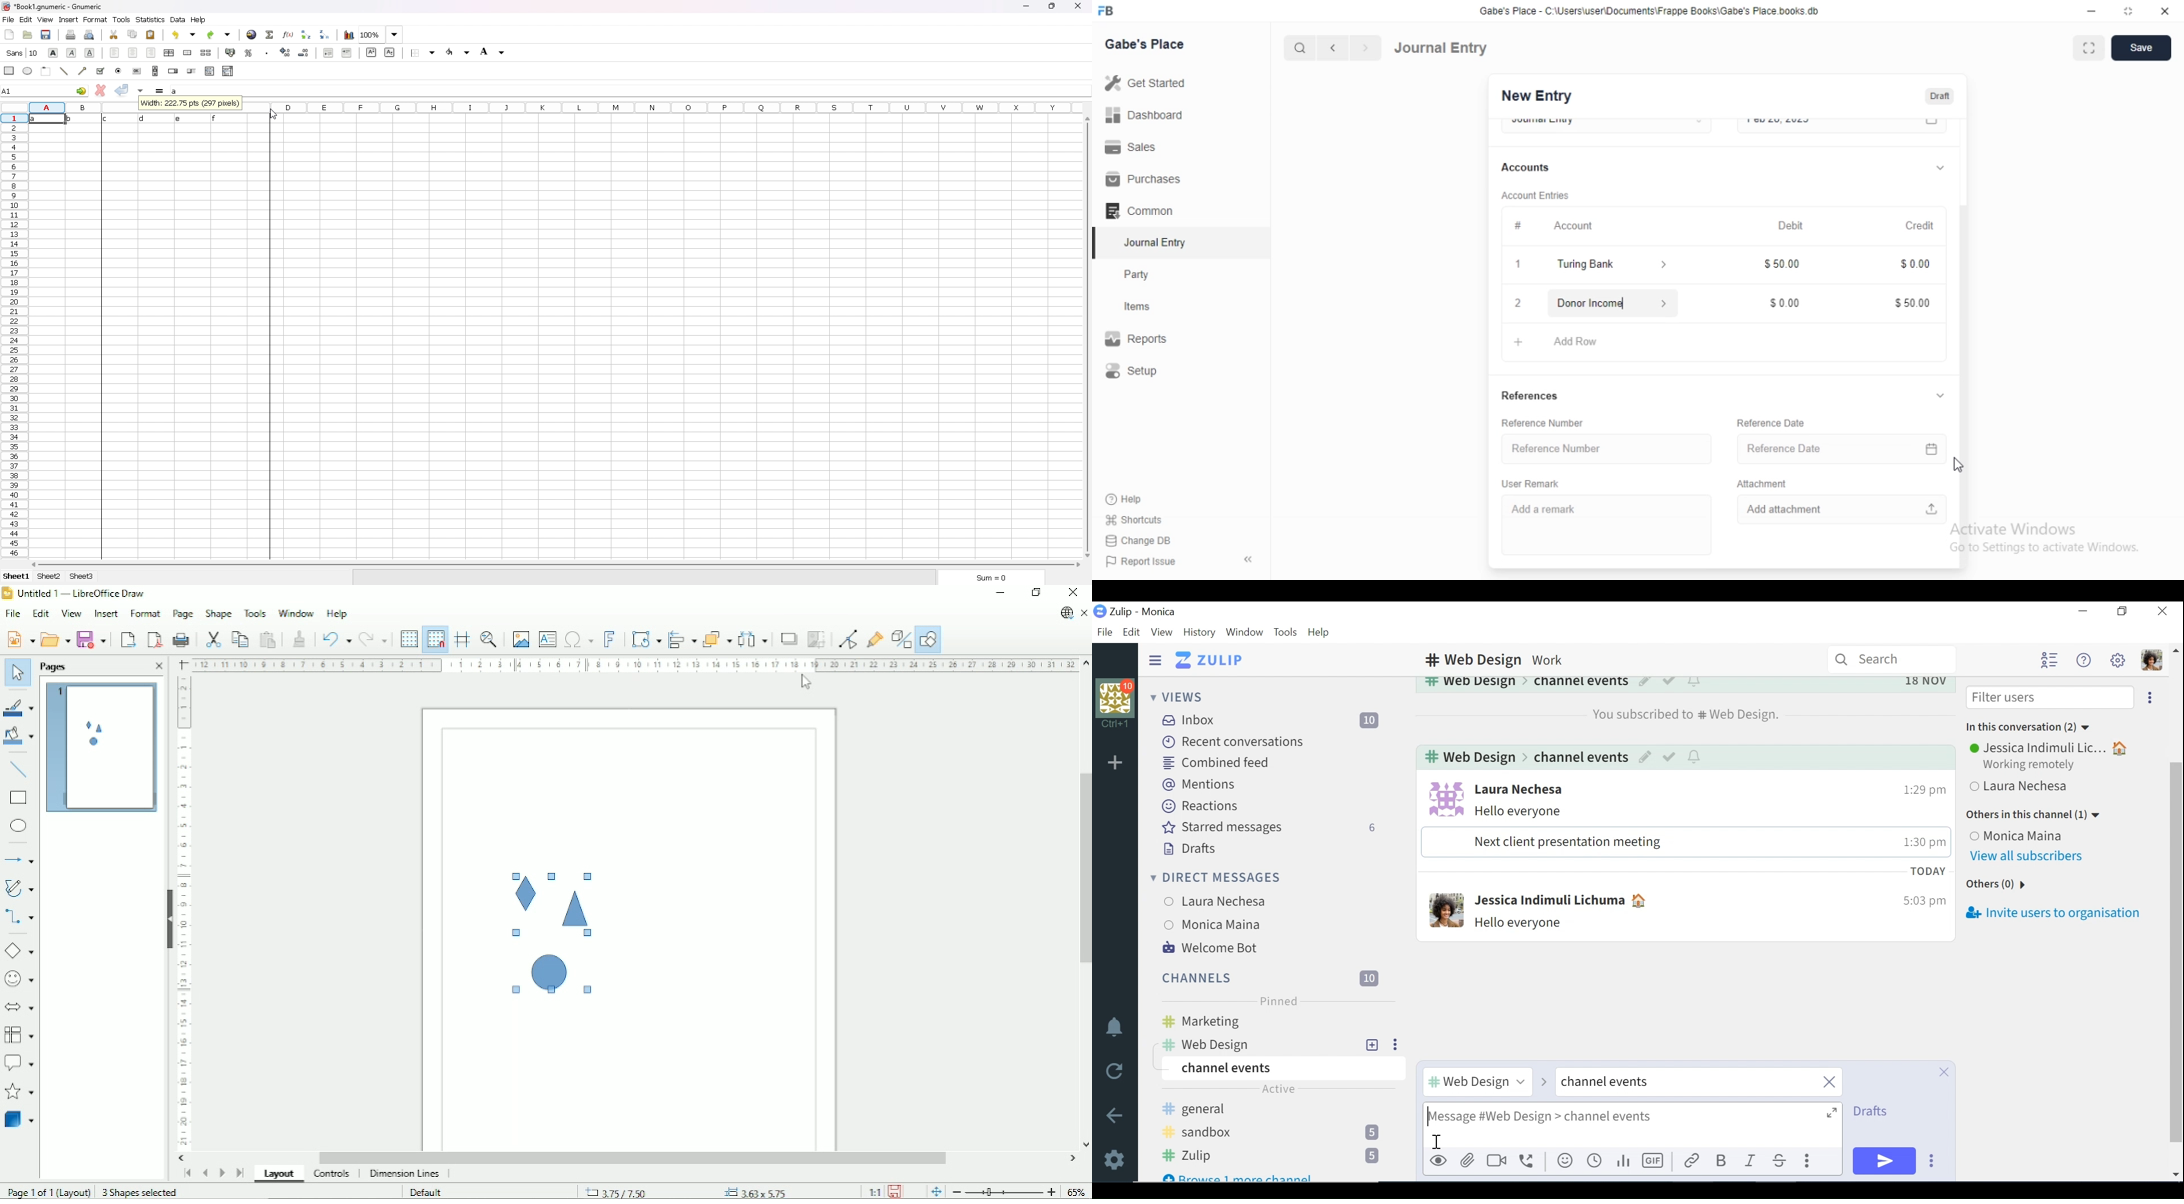 Image resolution: width=2184 pixels, height=1204 pixels. Describe the element at coordinates (1469, 1160) in the screenshot. I see `Upload file` at that location.